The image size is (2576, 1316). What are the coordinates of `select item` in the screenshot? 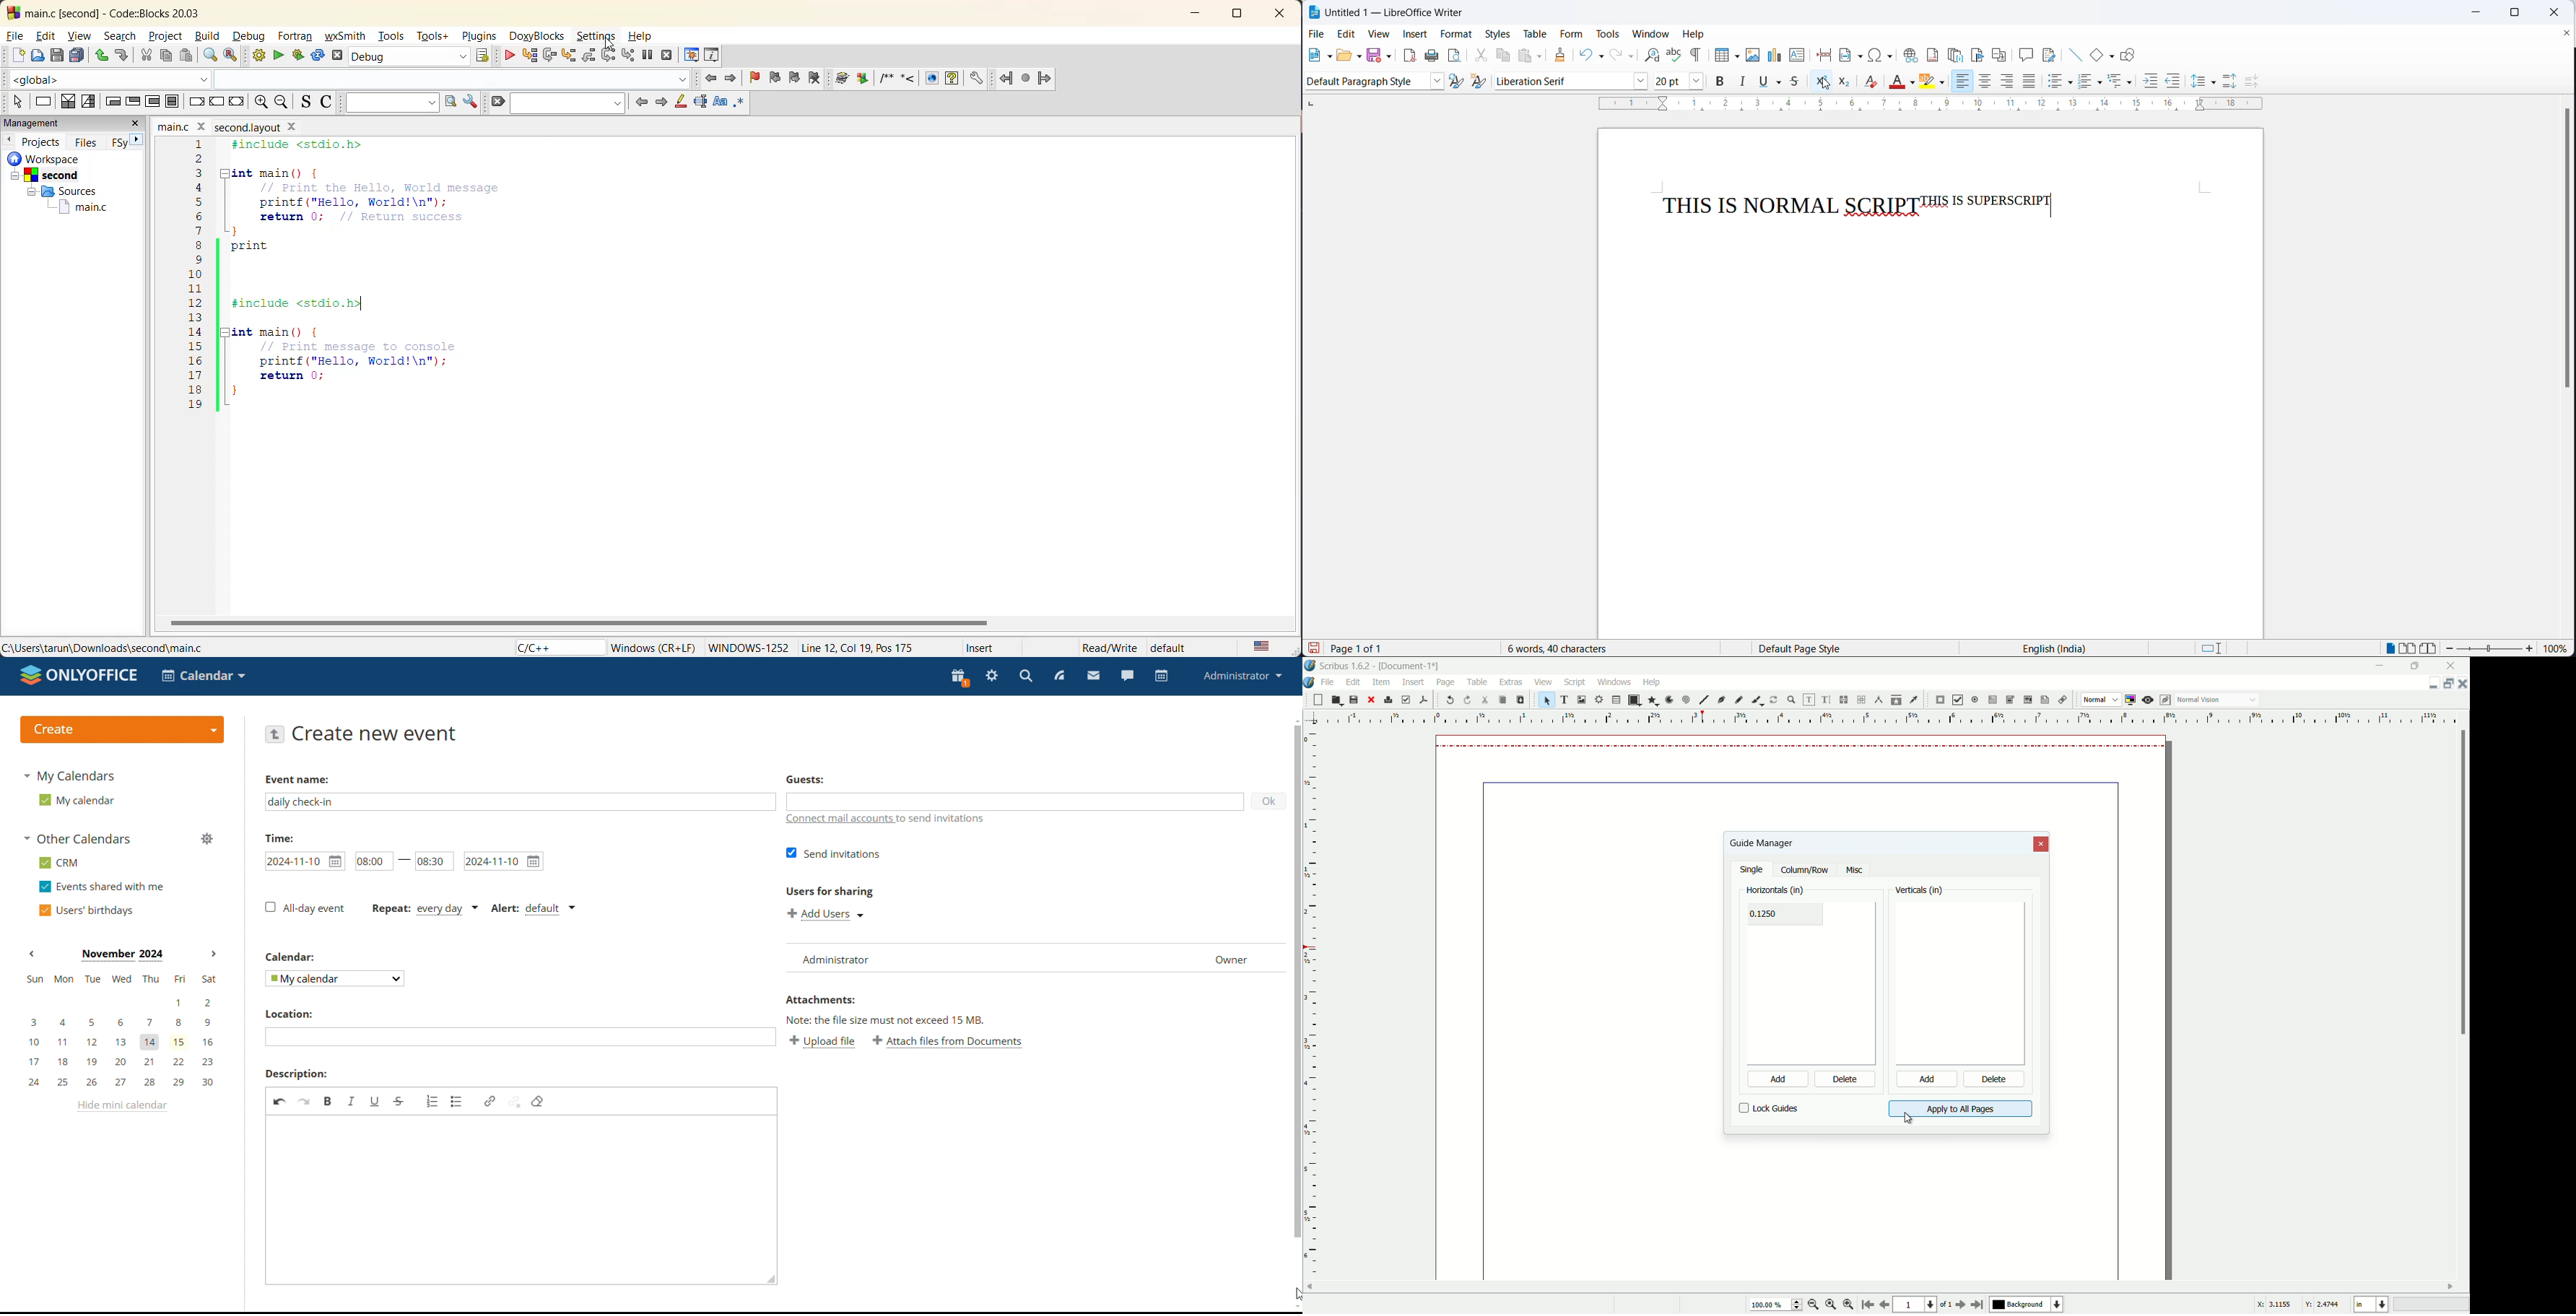 It's located at (1547, 700).